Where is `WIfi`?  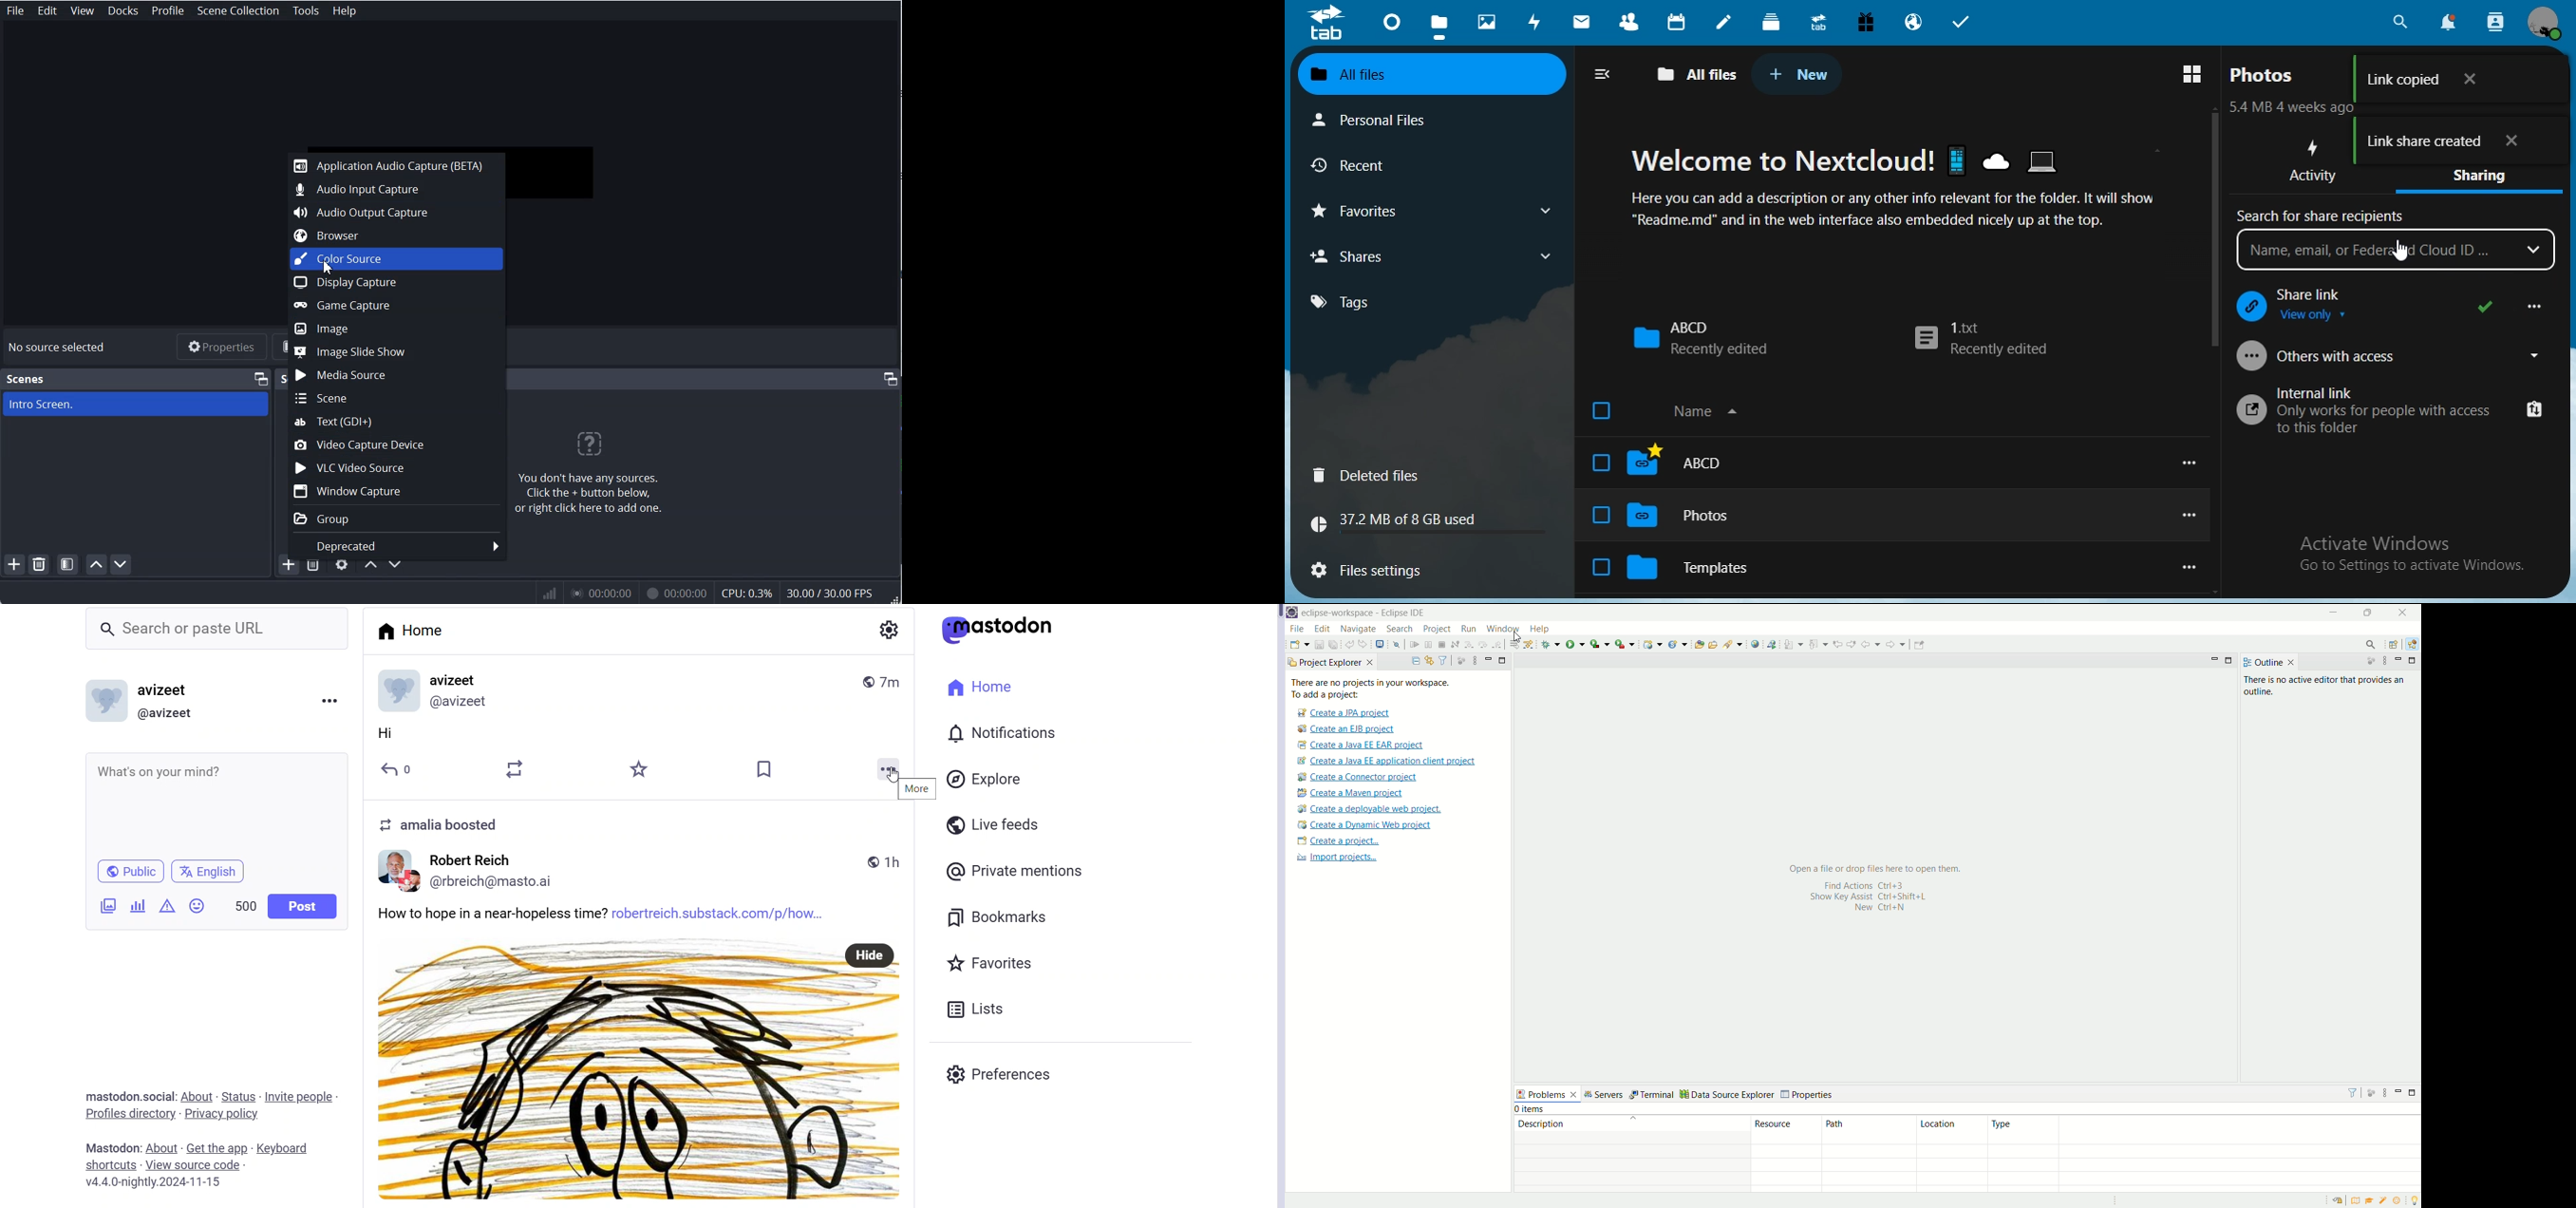
WIfi is located at coordinates (551, 593).